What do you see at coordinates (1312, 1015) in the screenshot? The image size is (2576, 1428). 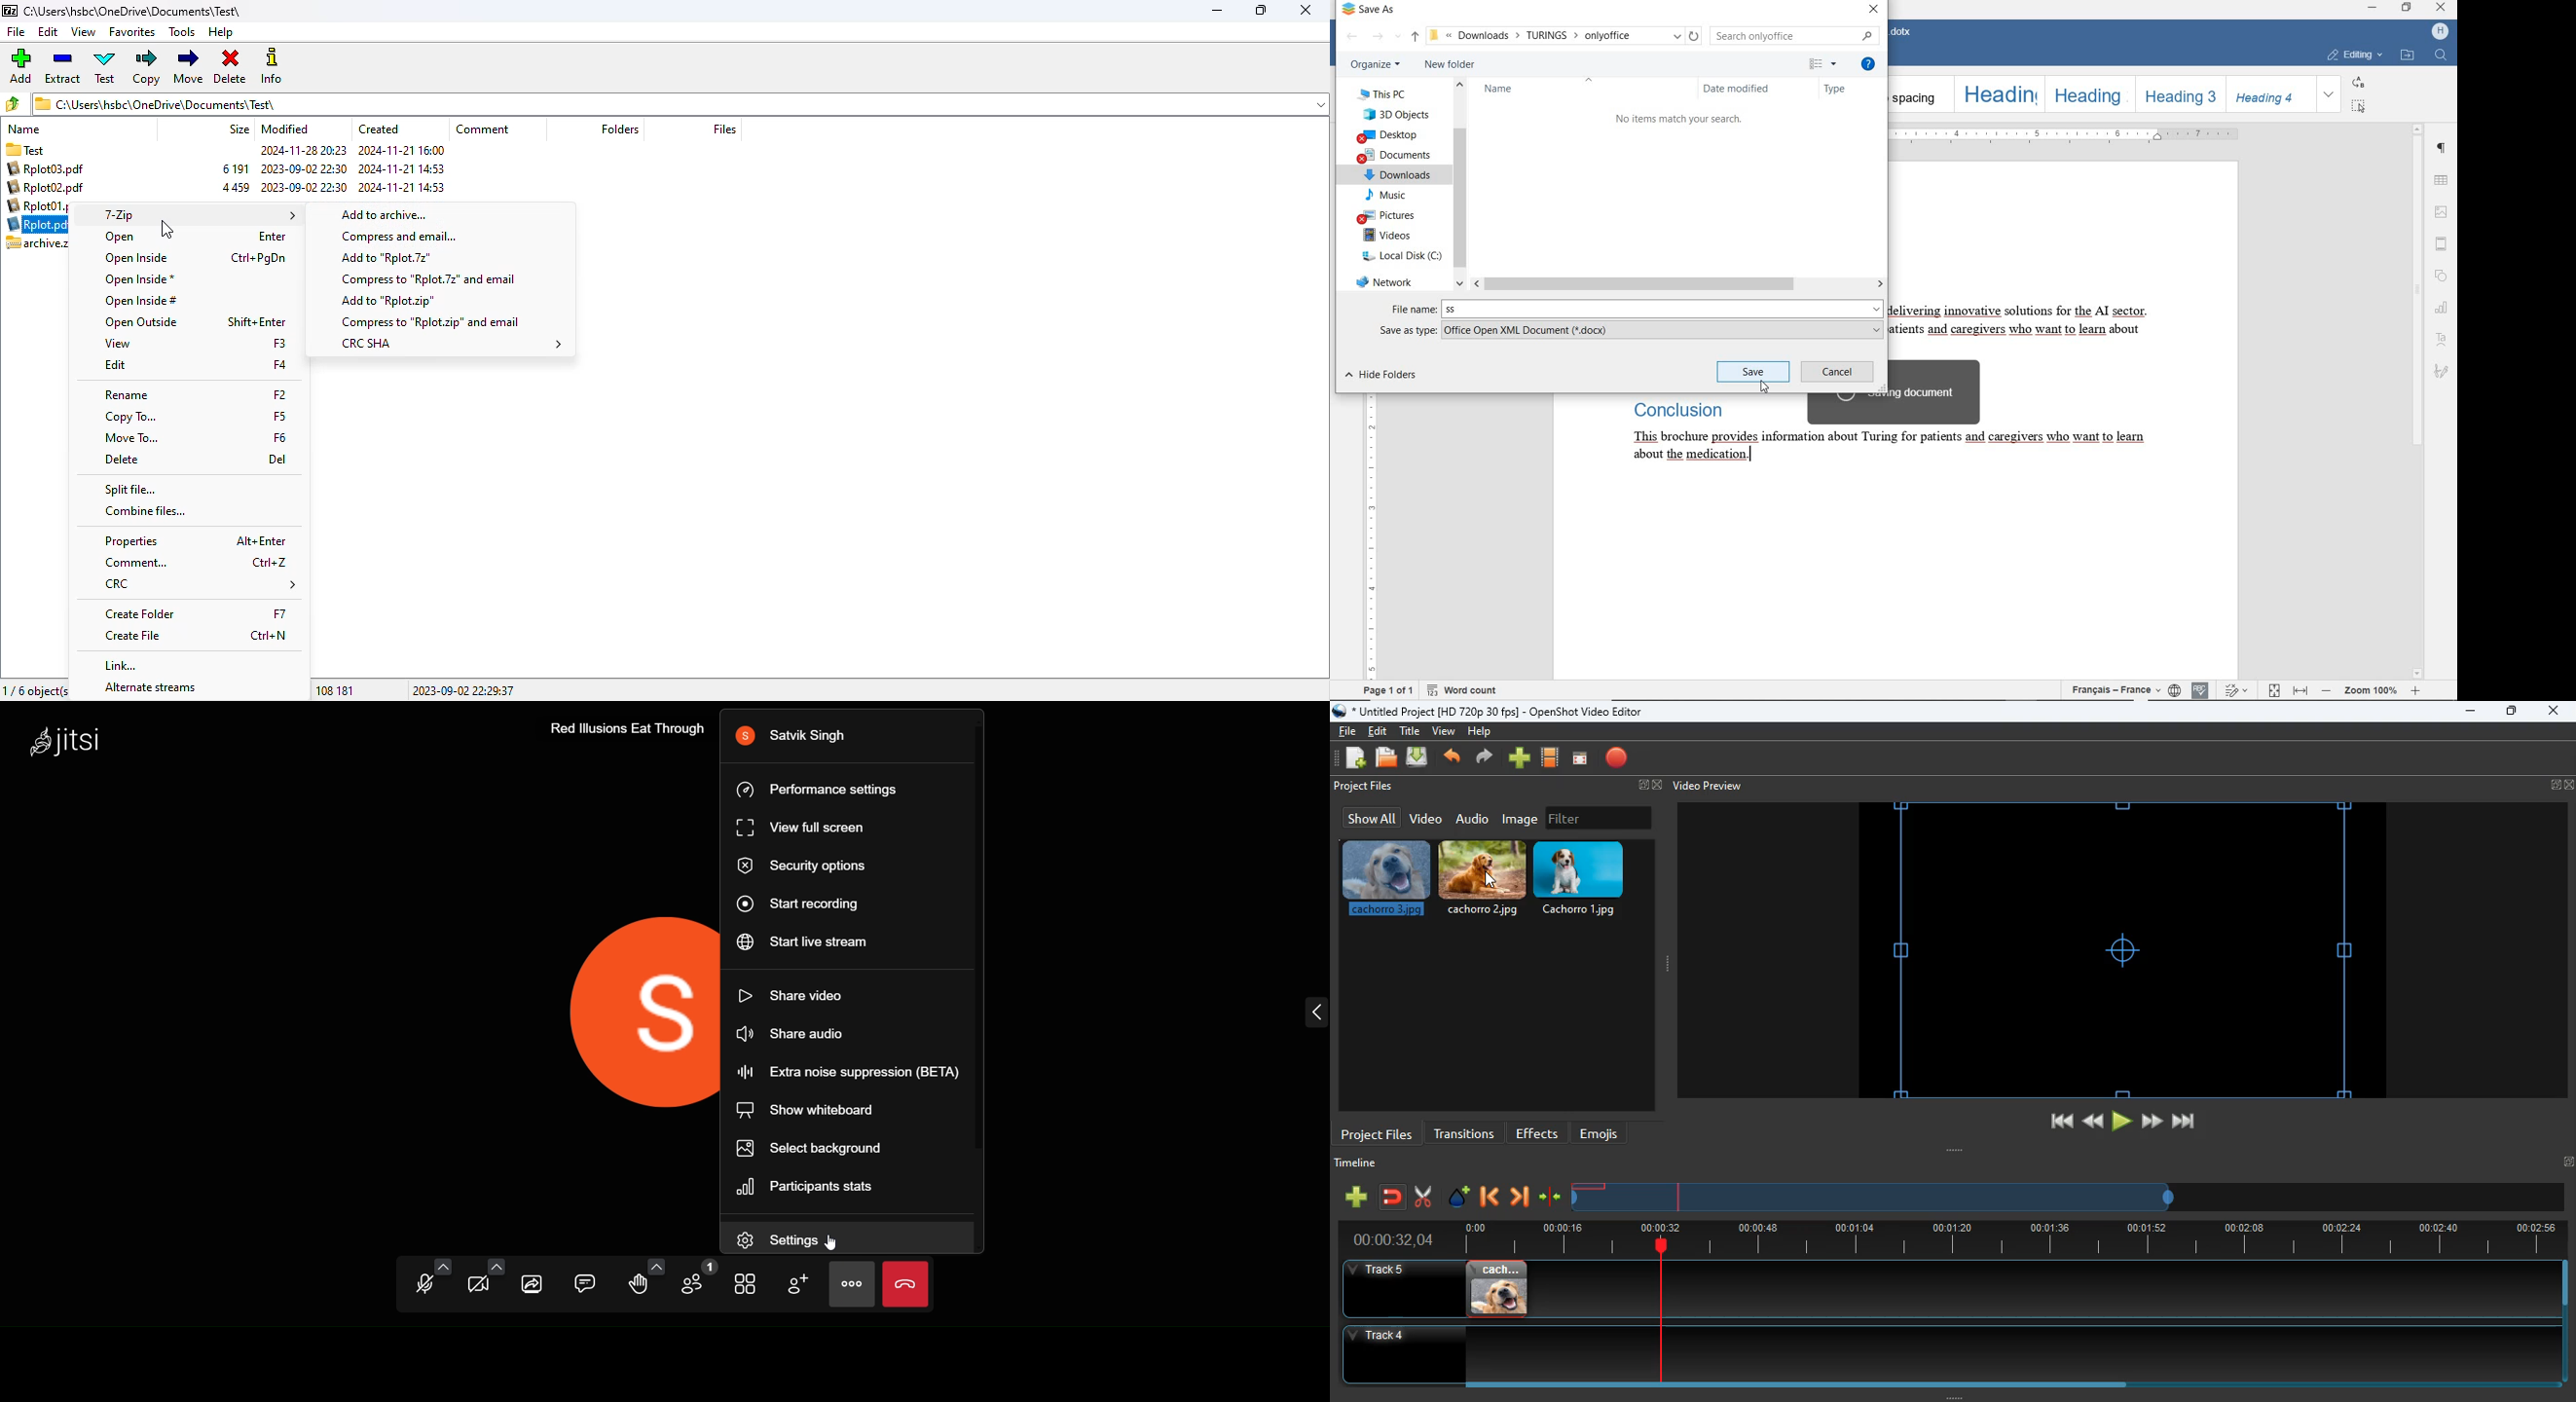 I see `expand` at bounding box center [1312, 1015].